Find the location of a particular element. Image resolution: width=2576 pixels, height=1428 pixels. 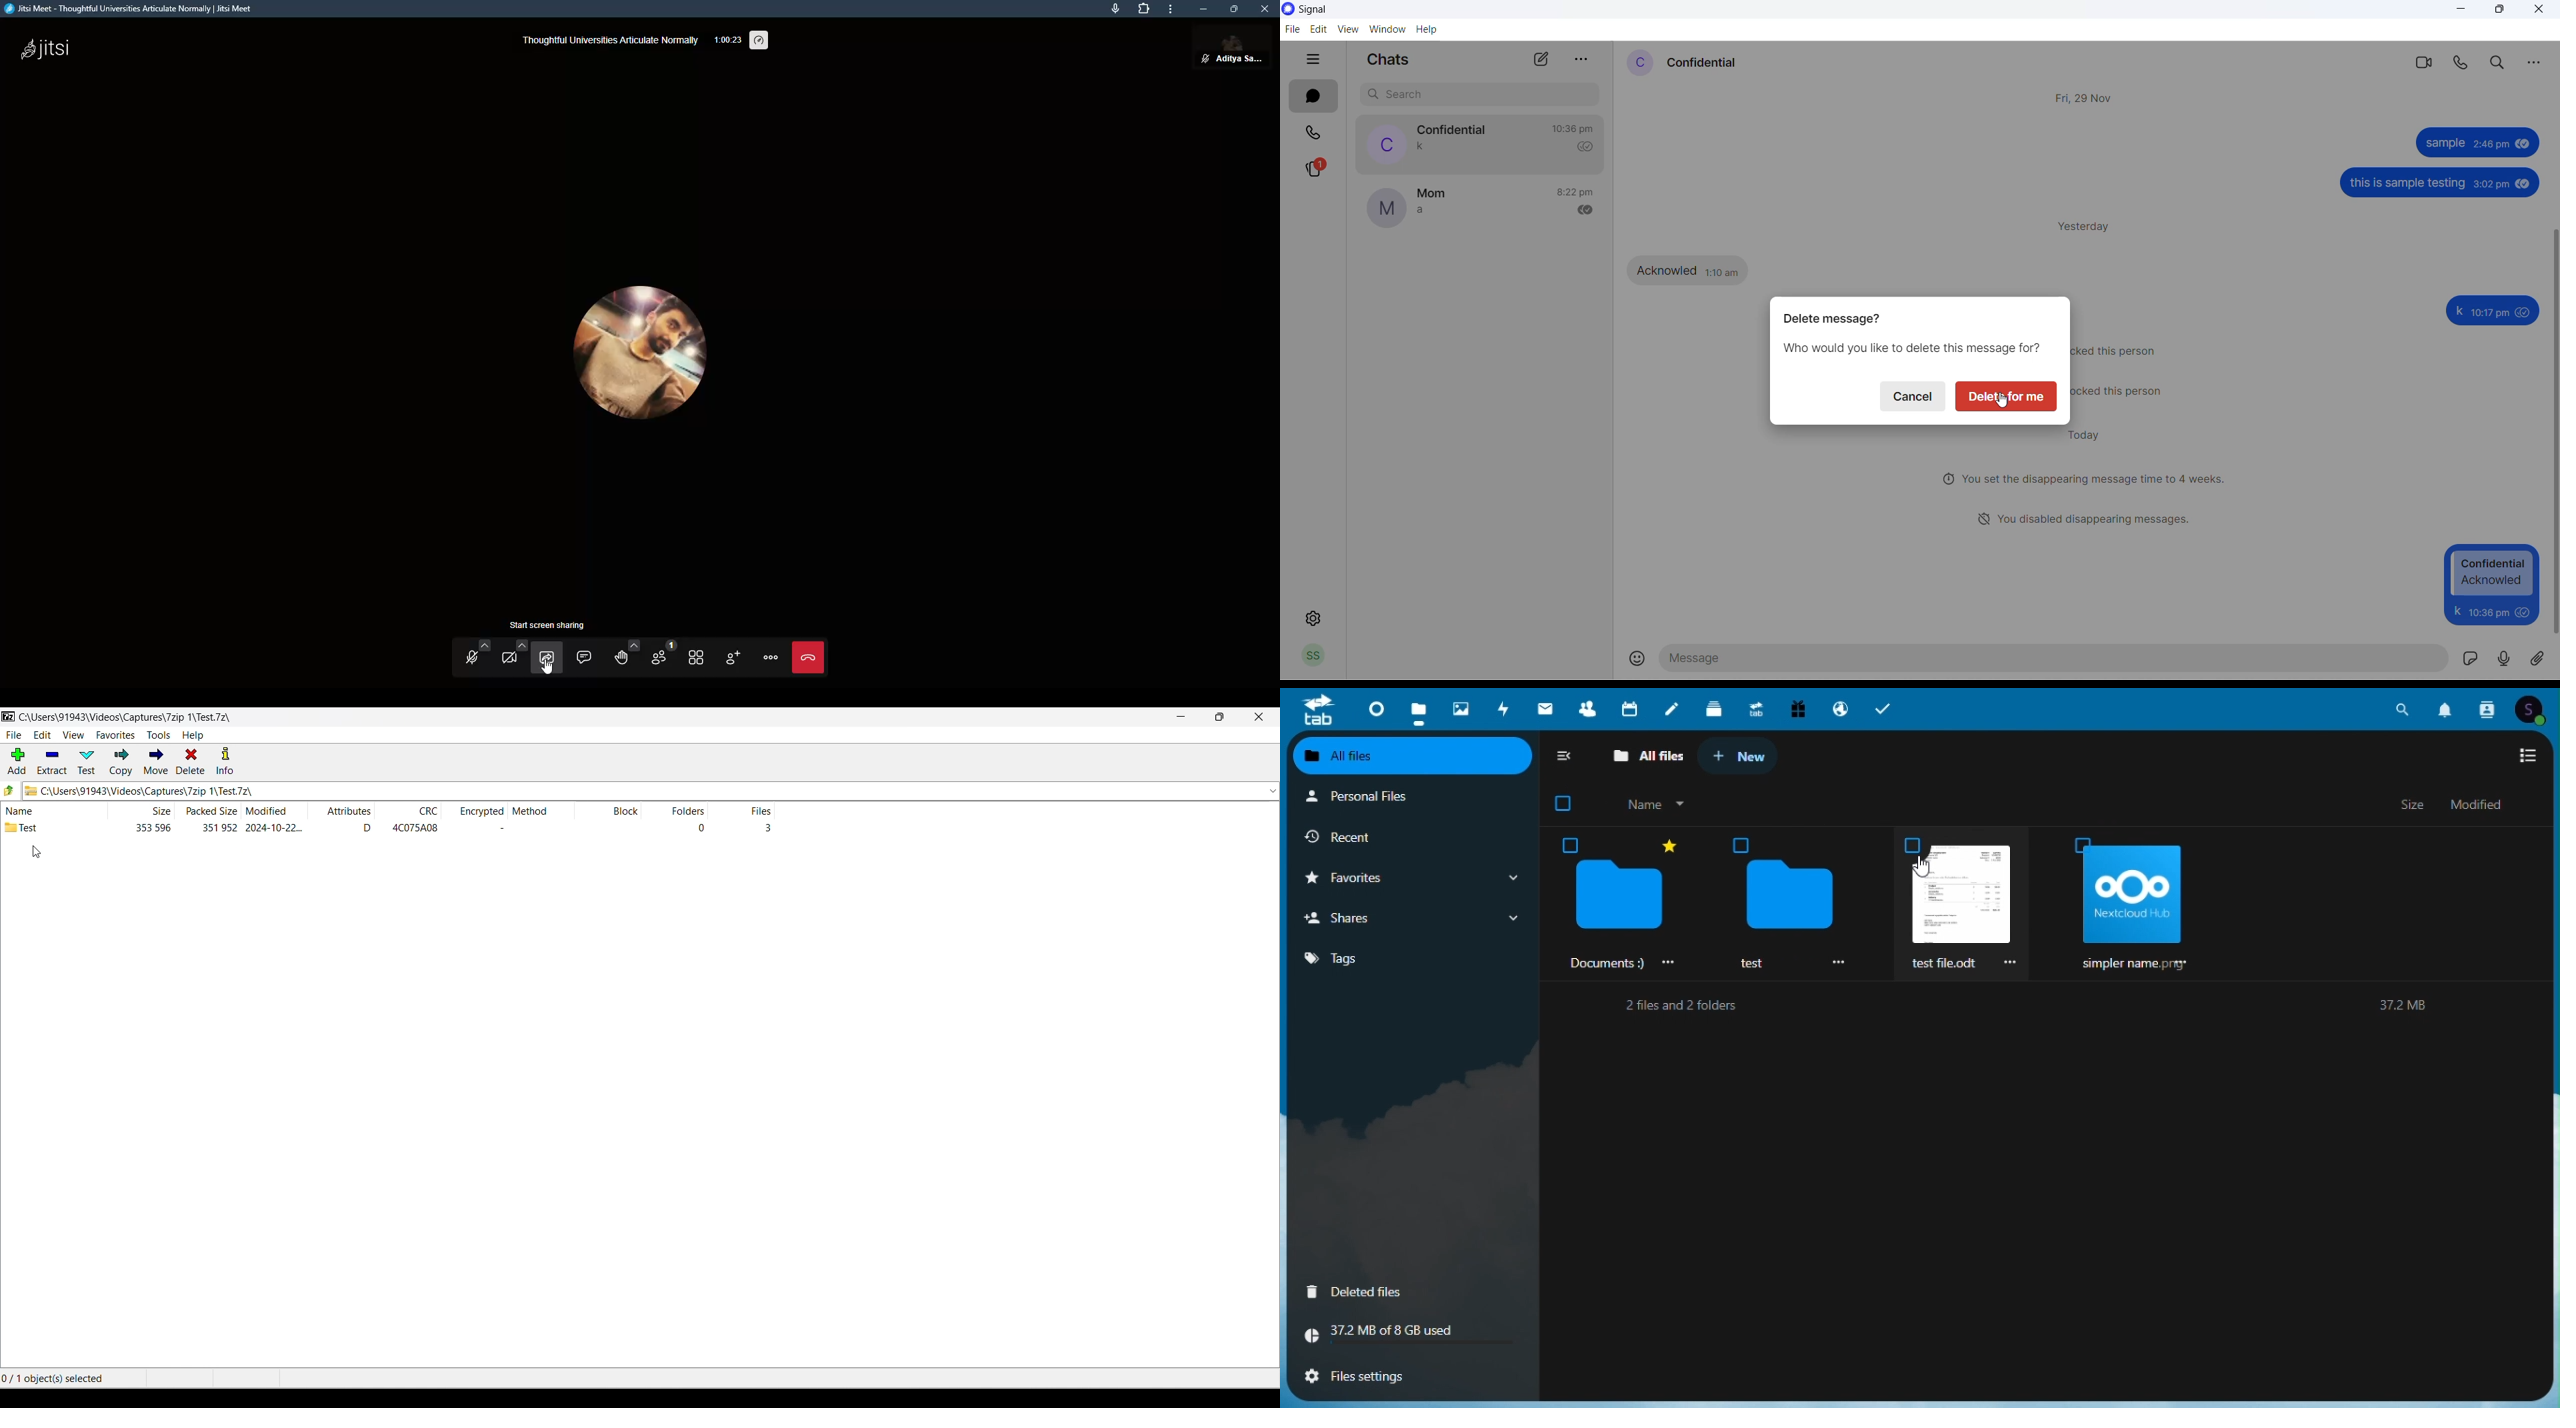

last message is located at coordinates (1423, 147).